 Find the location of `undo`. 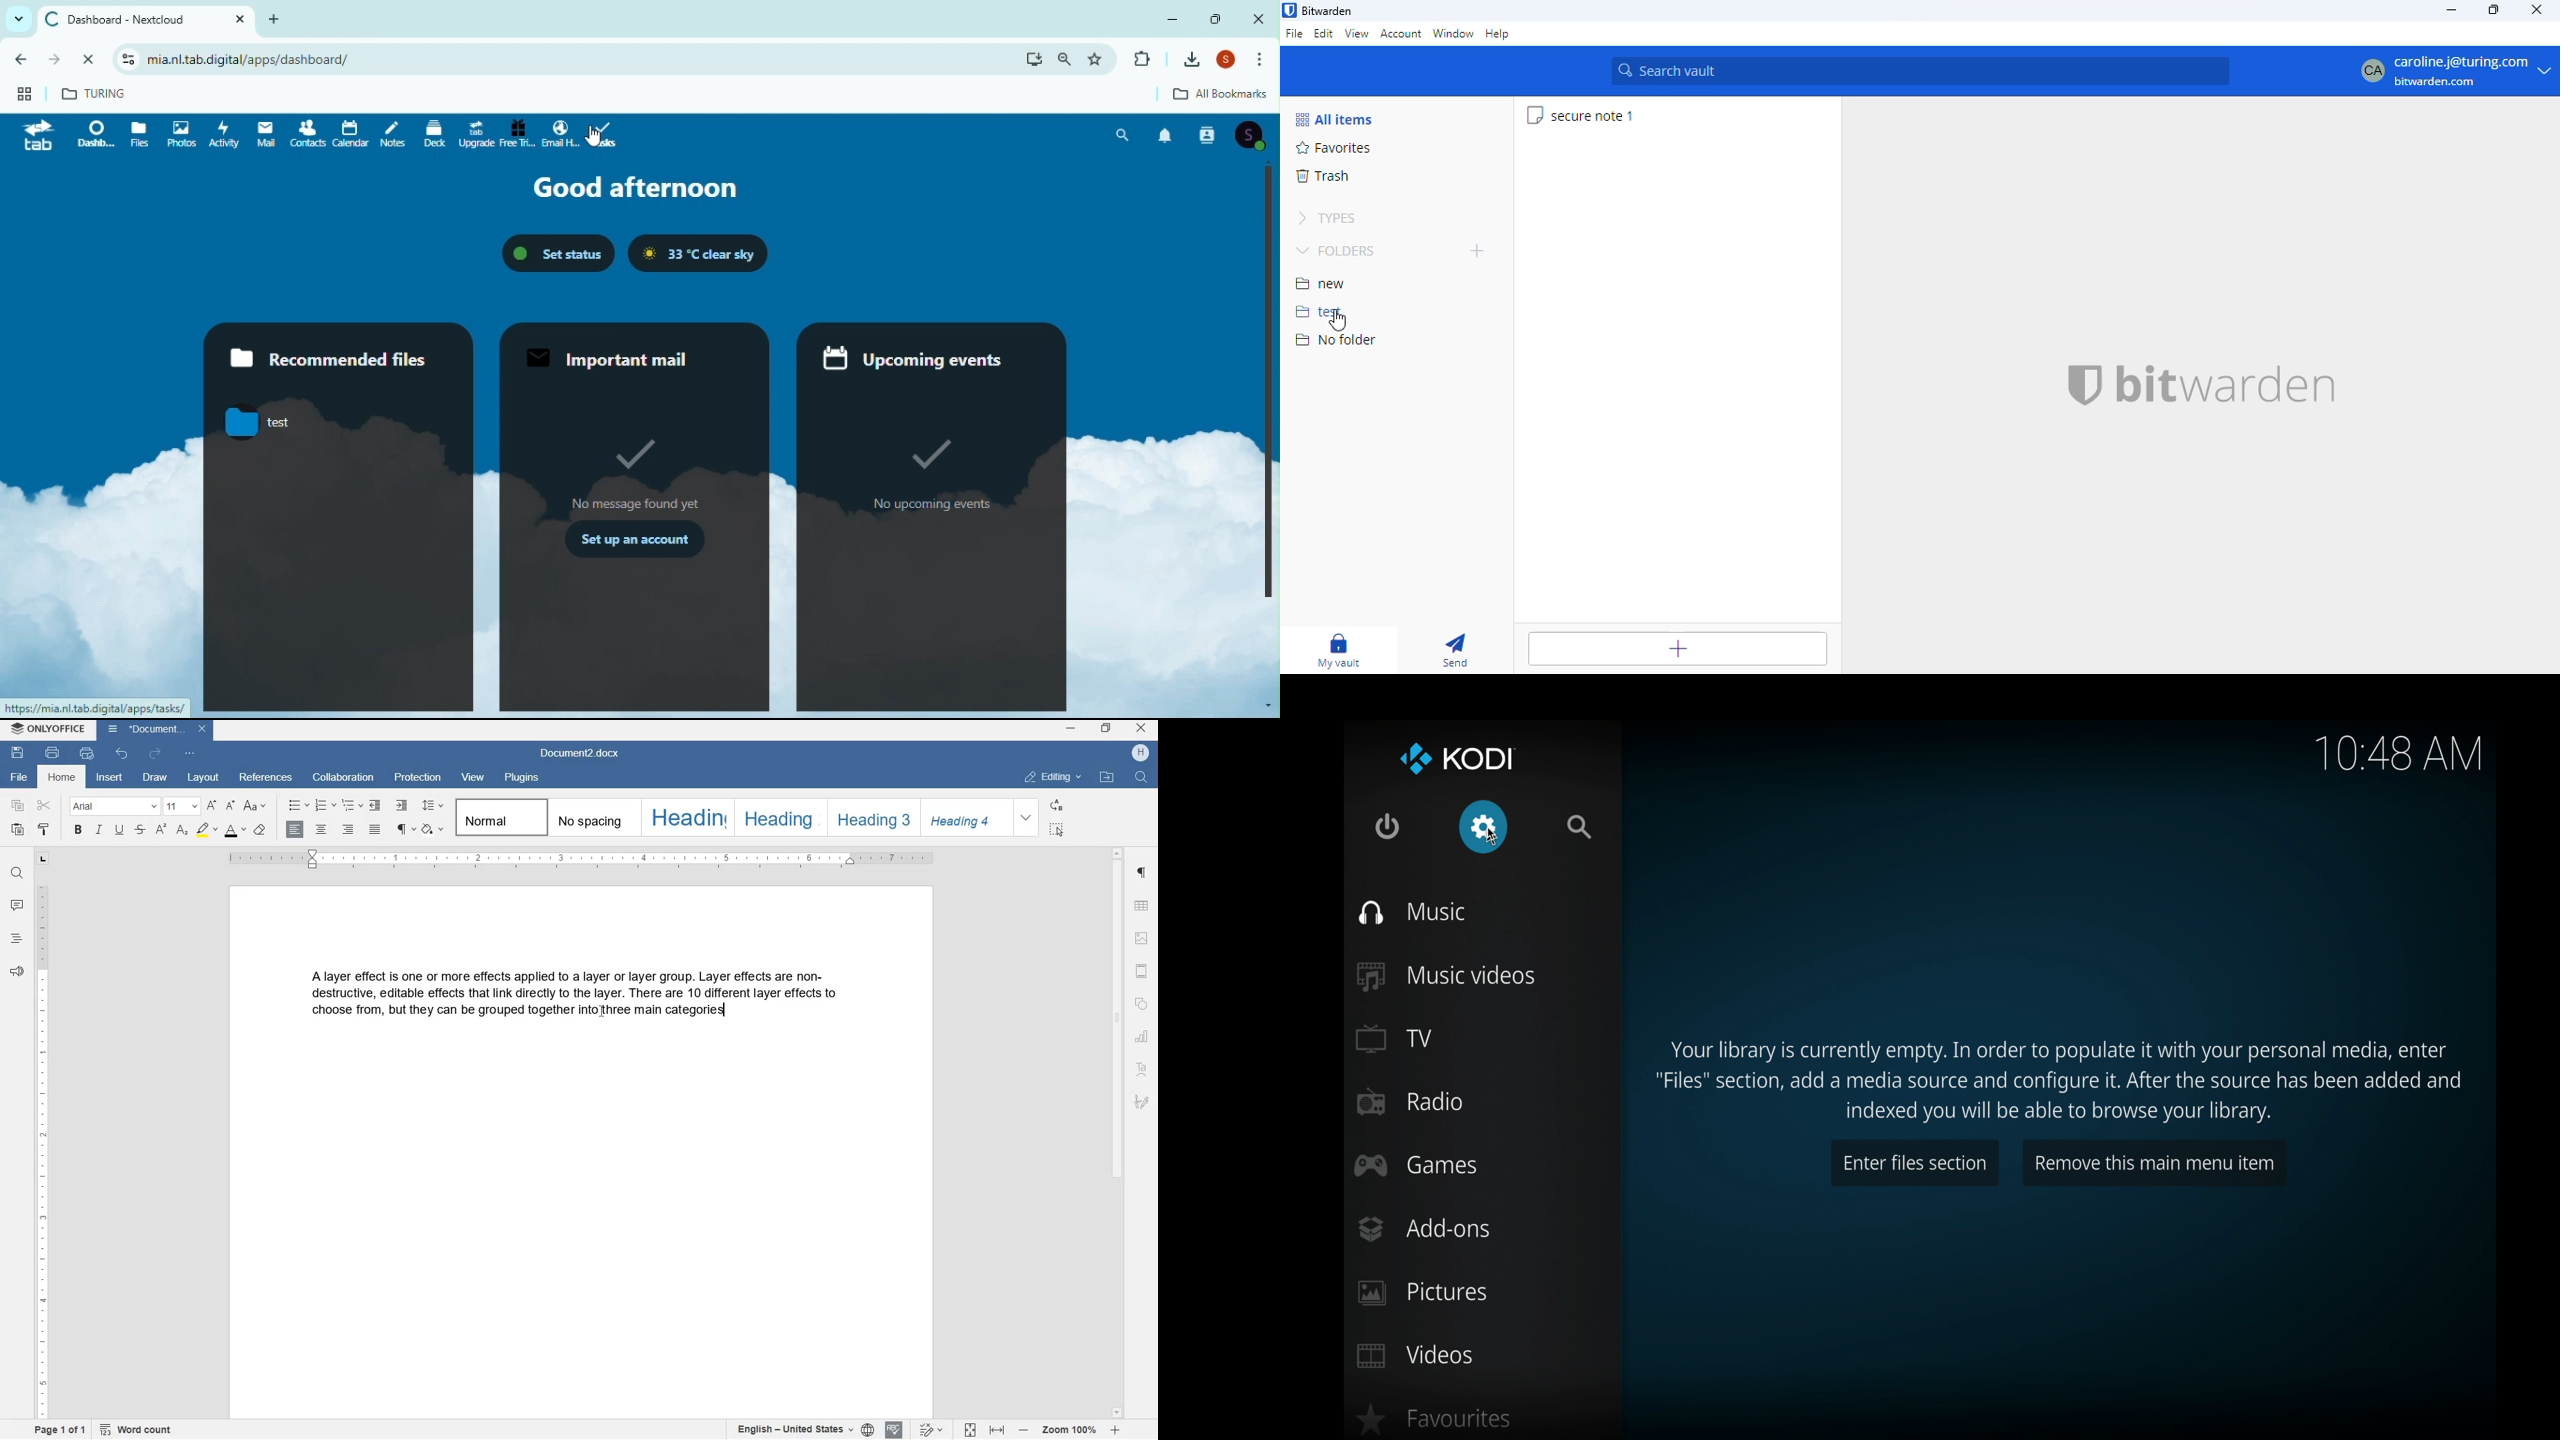

undo is located at coordinates (123, 754).